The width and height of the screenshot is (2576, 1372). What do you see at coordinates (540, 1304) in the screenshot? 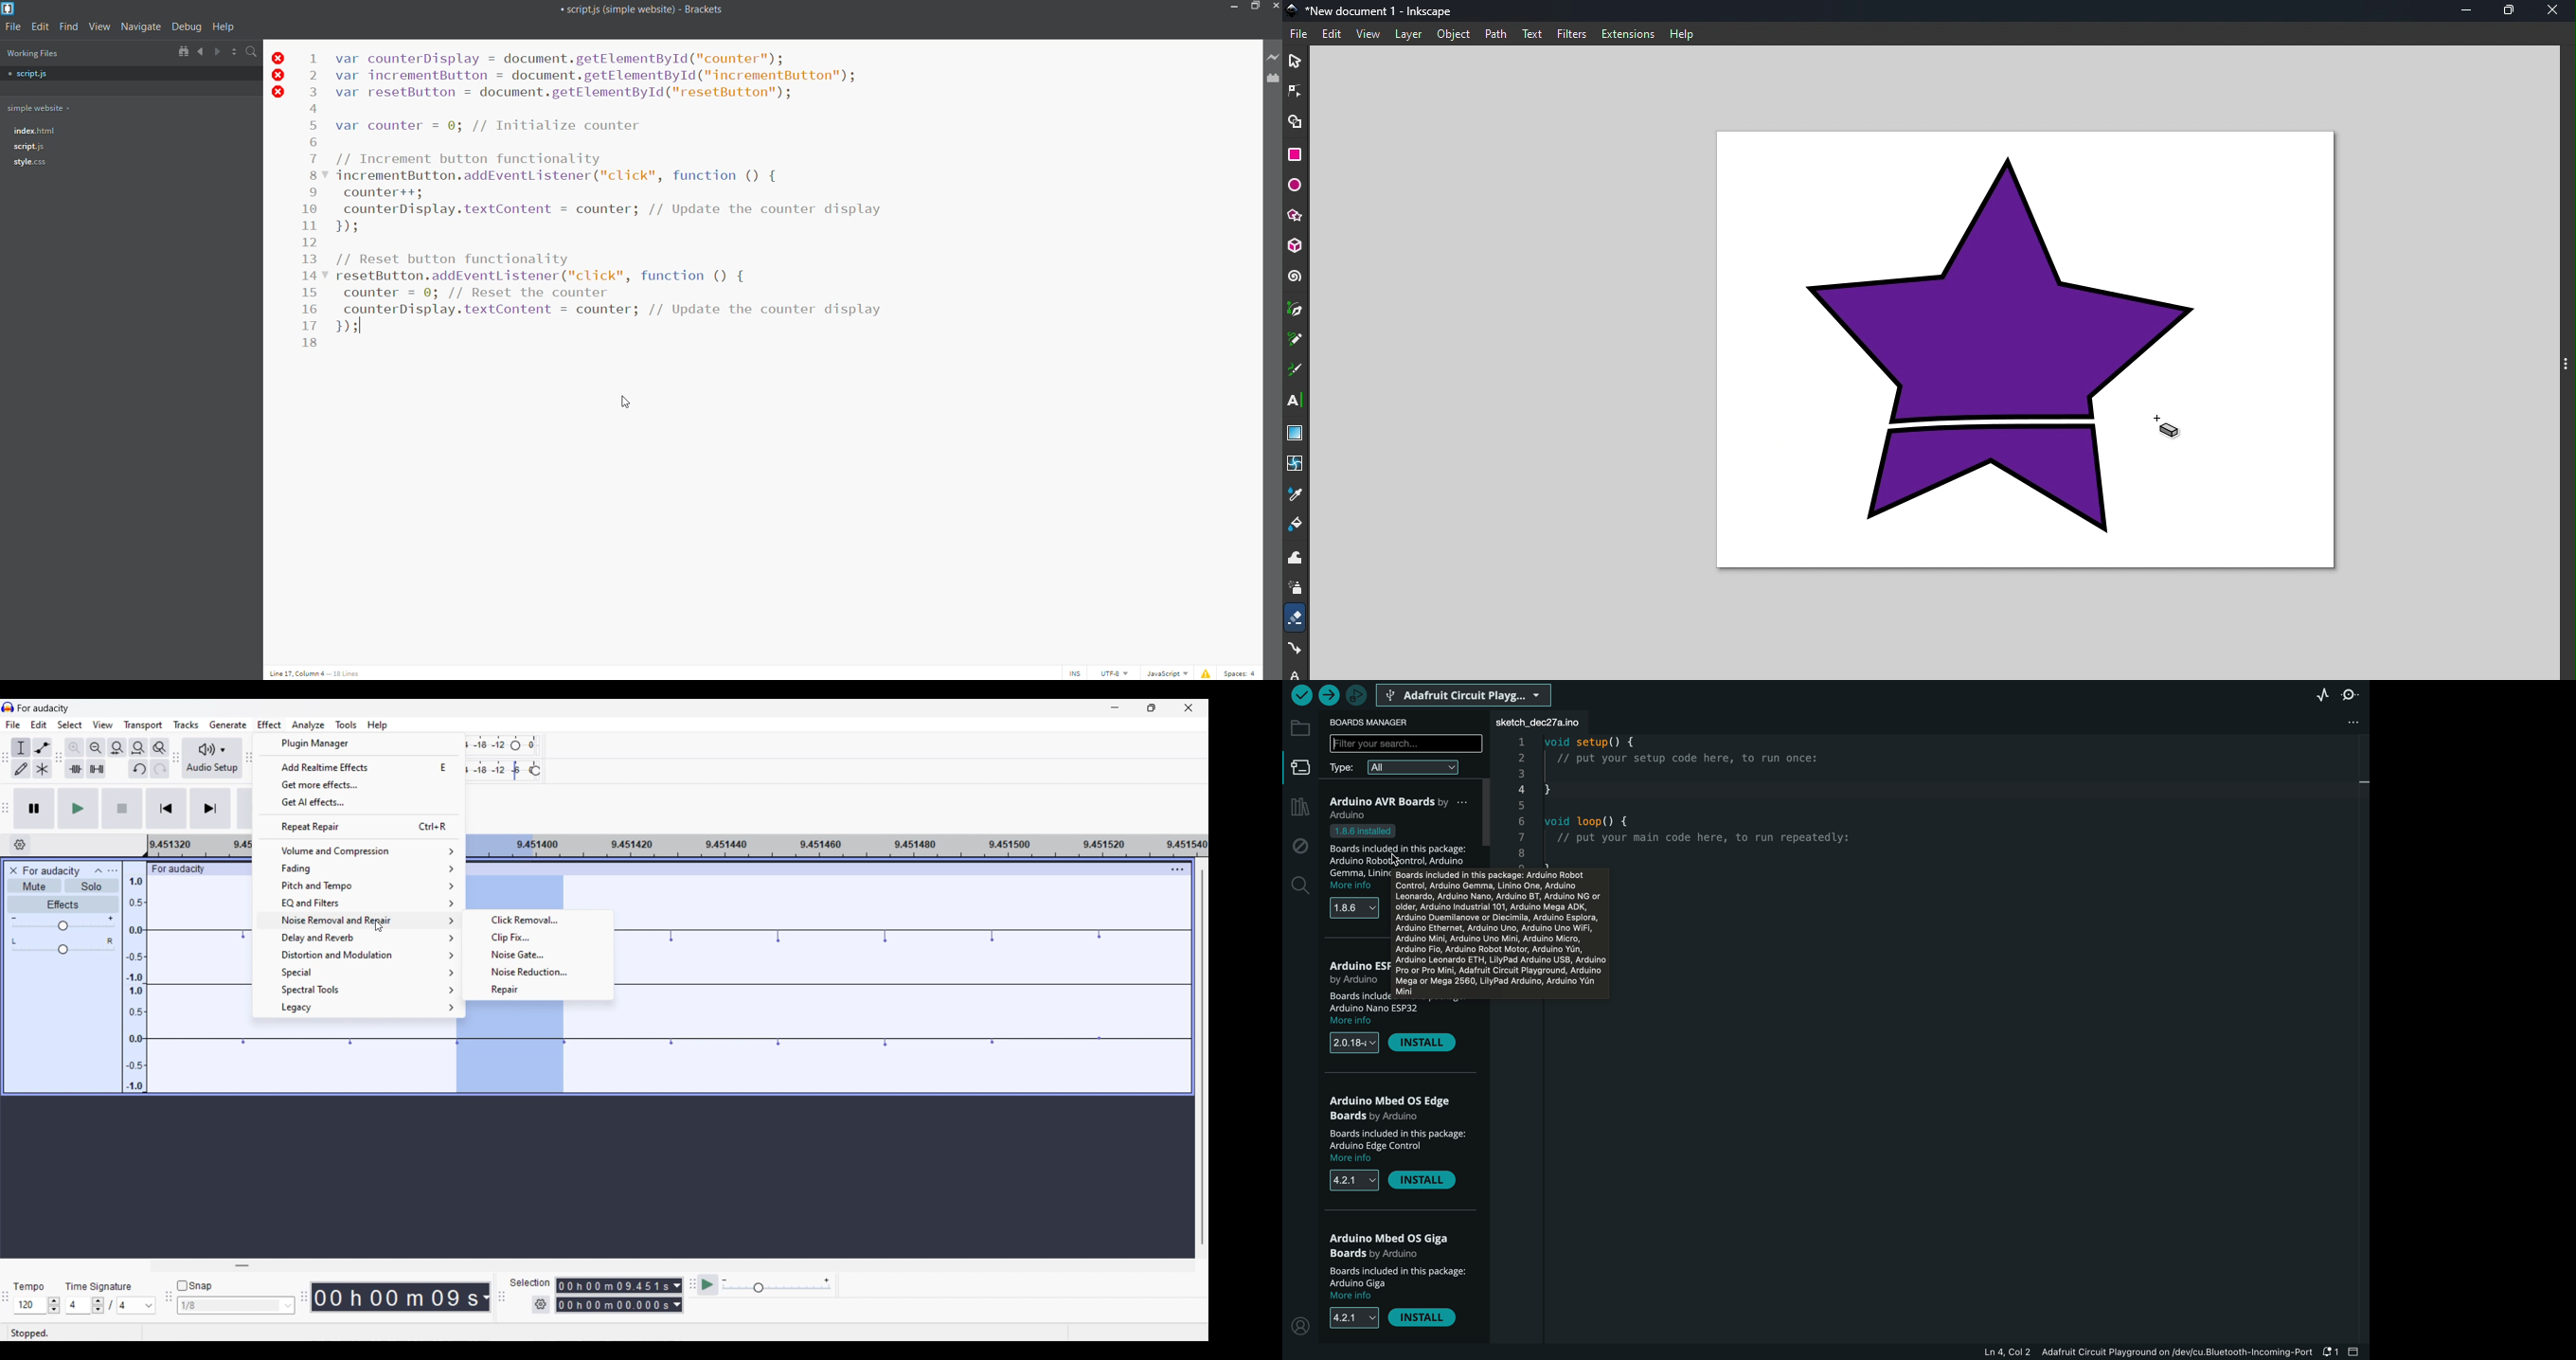
I see `Selection settings` at bounding box center [540, 1304].